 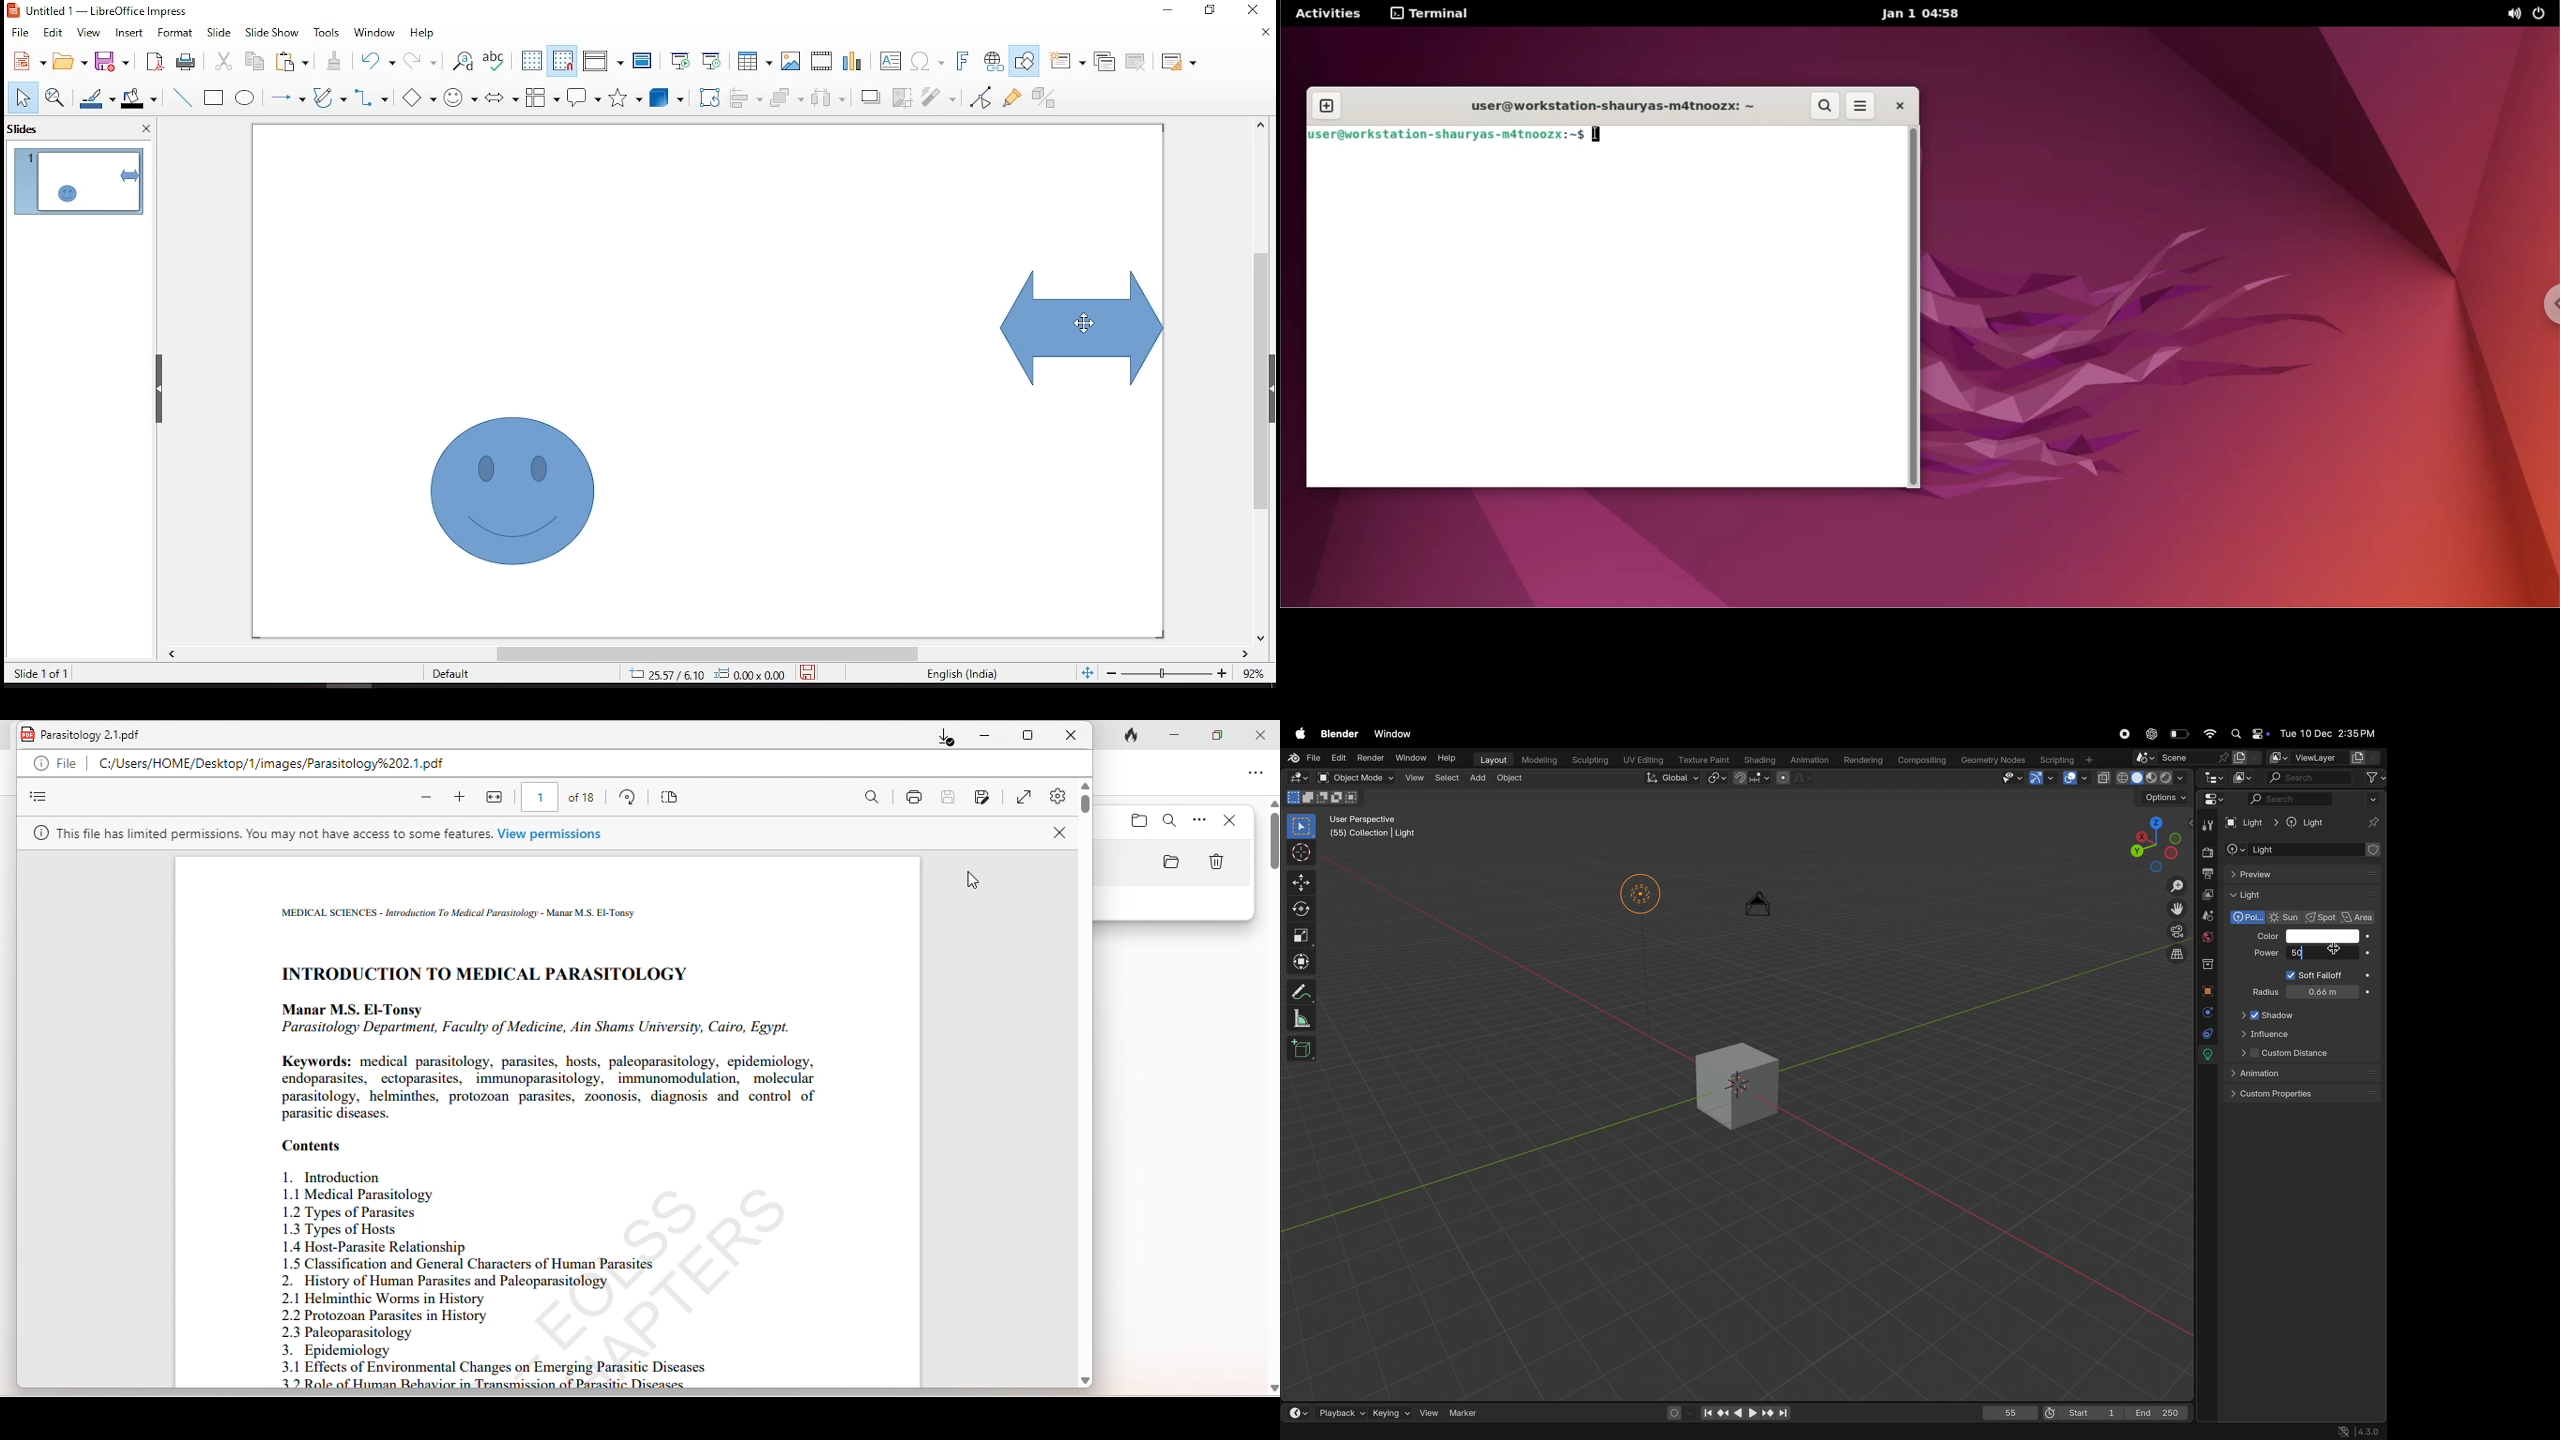 I want to click on user@workstation-shauryas-m4tnoozx: ~, so click(x=1611, y=107).